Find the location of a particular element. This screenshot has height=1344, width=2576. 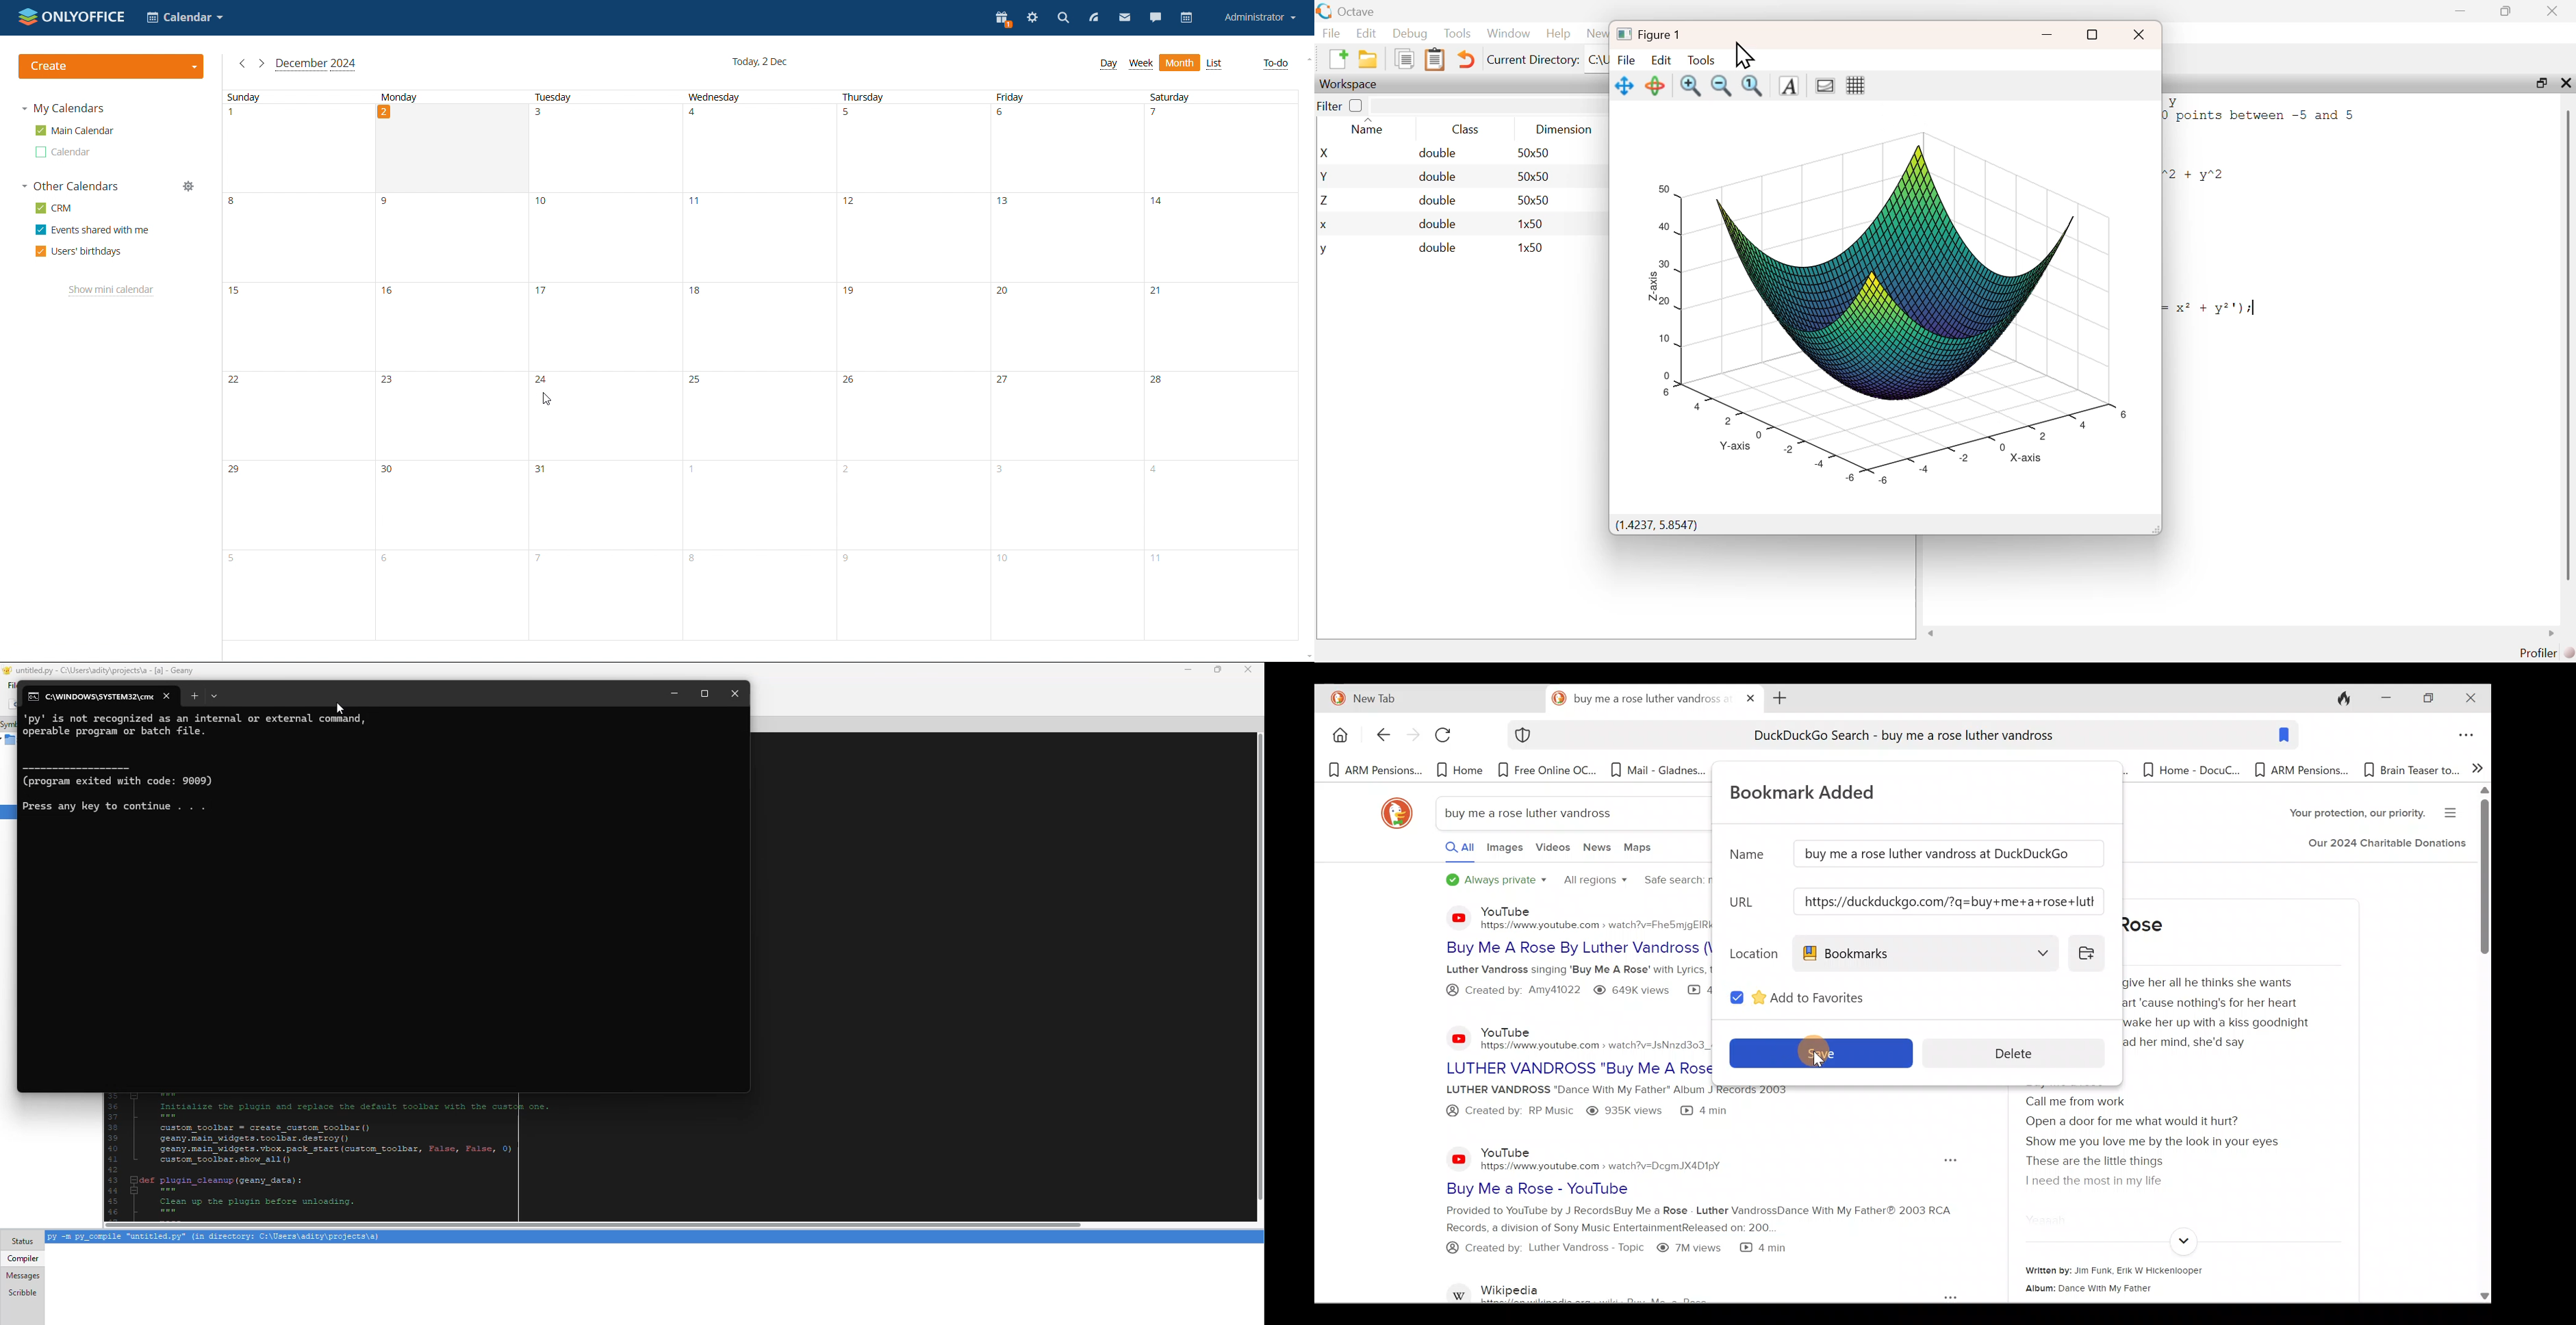

Cursor is located at coordinates (1743, 56).